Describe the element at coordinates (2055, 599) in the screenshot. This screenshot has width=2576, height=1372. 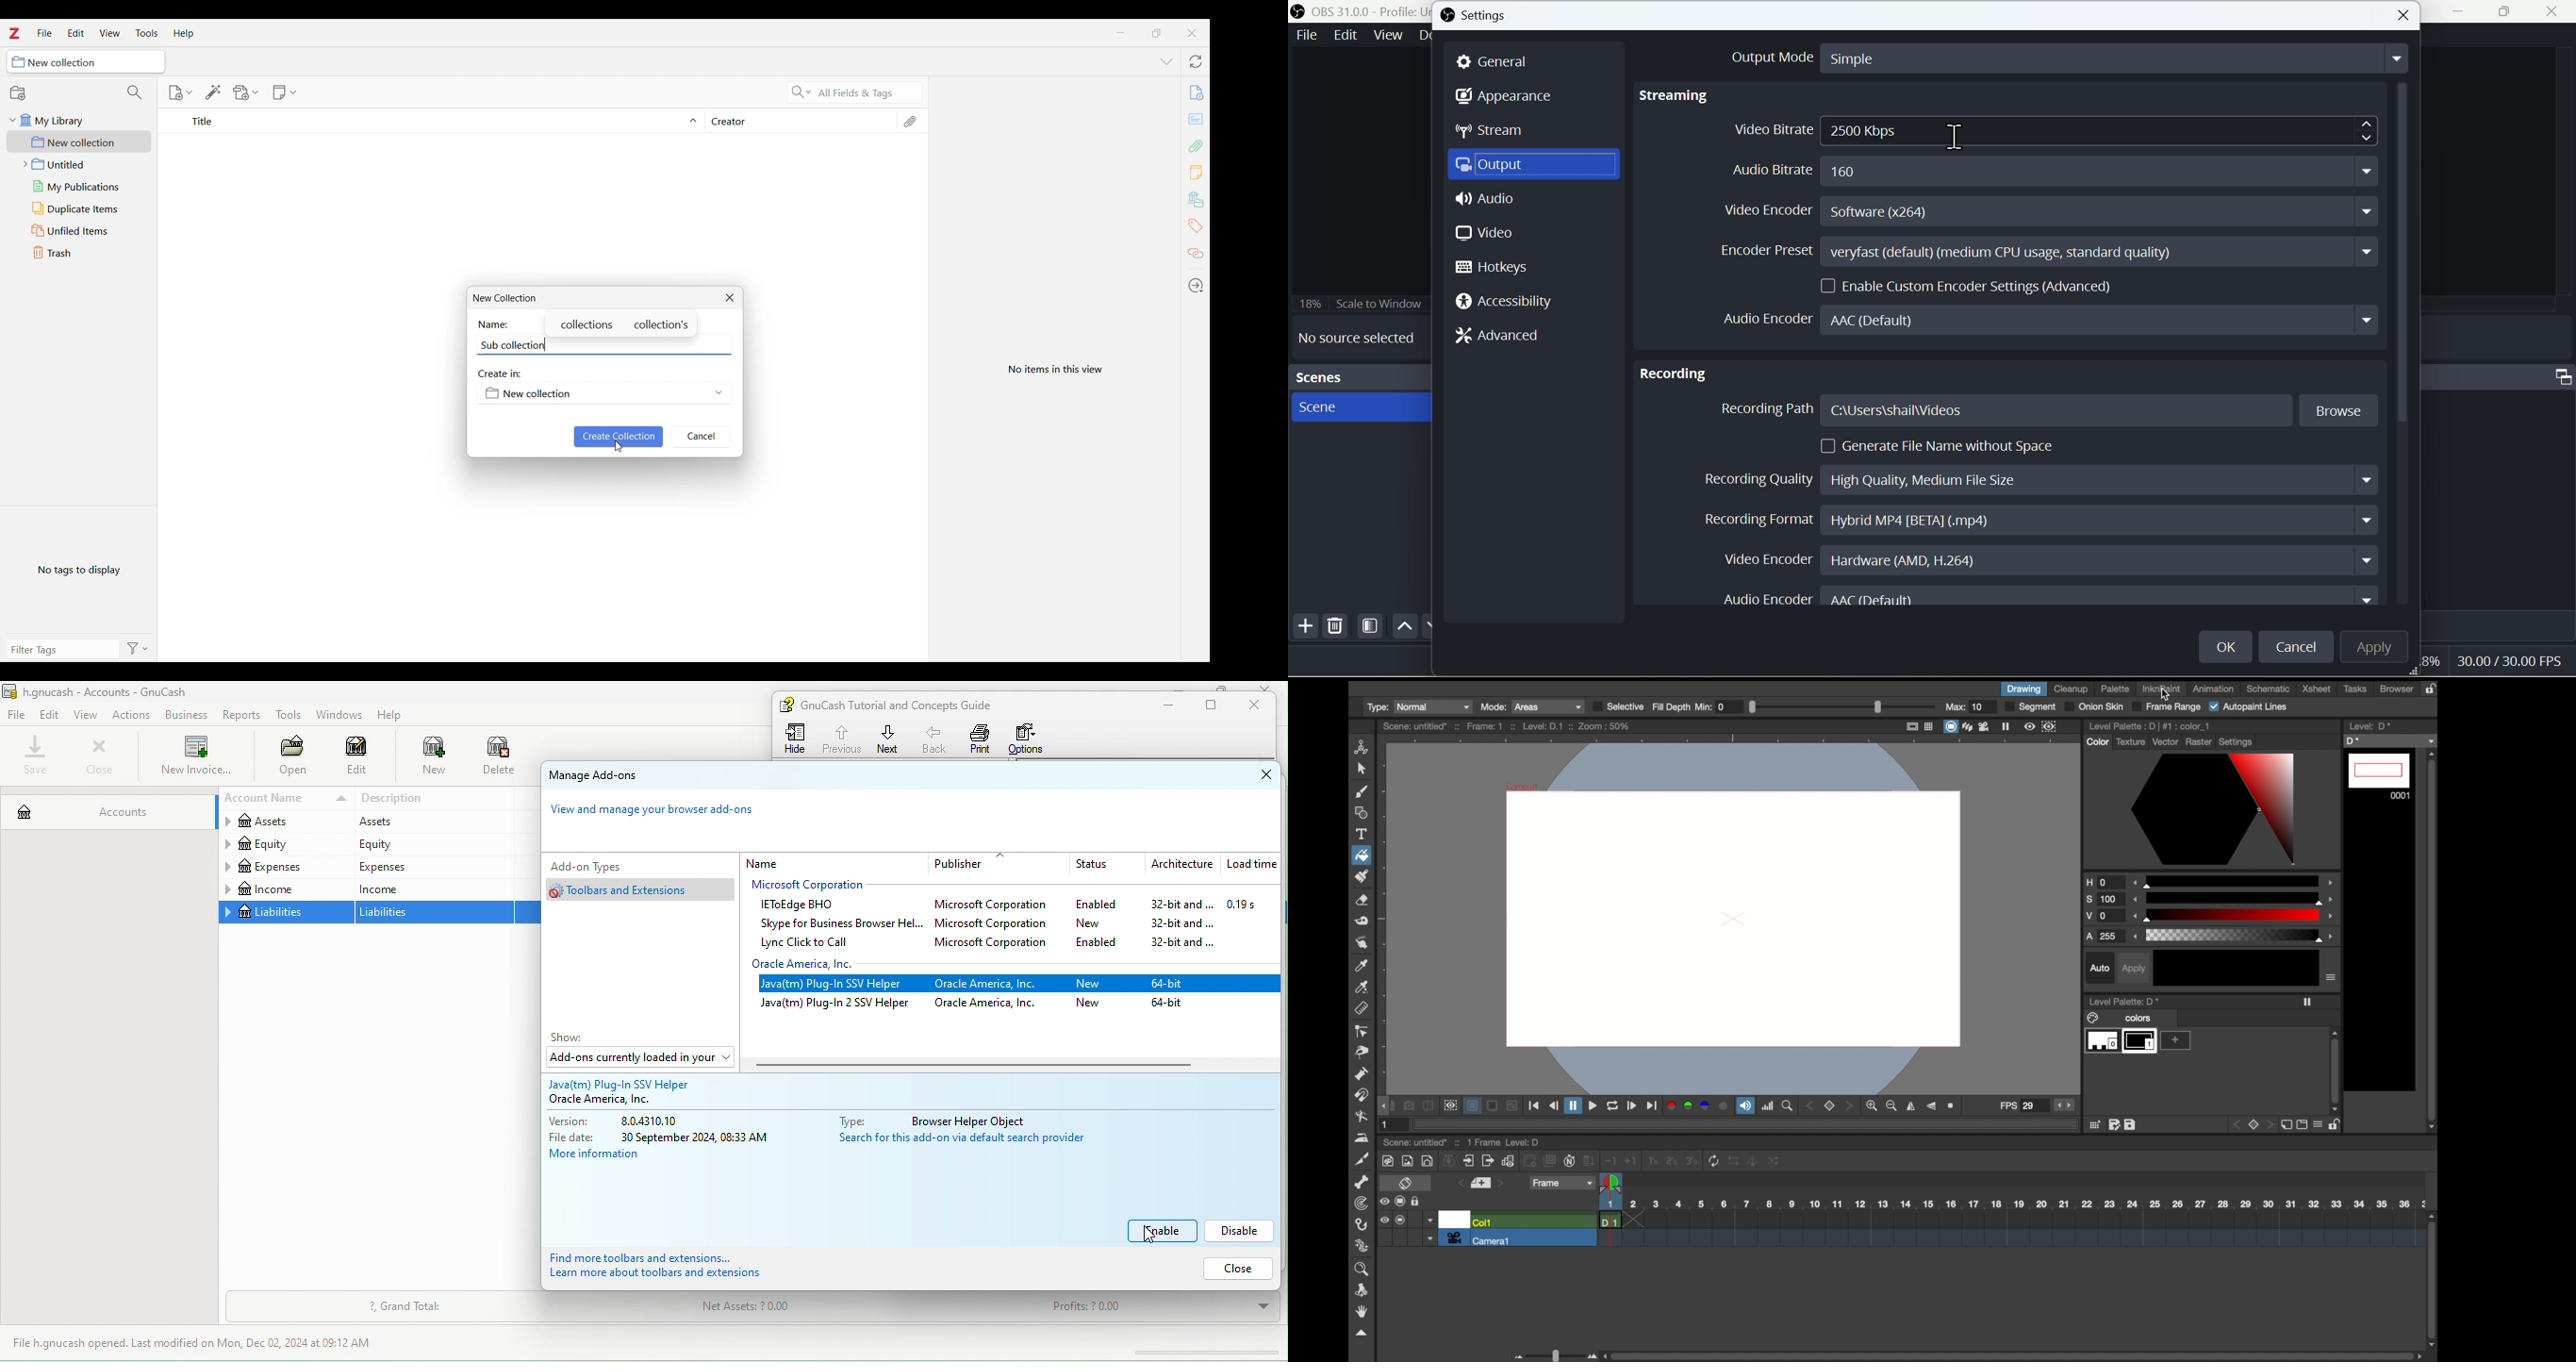
I see `Audio Encoder` at that location.